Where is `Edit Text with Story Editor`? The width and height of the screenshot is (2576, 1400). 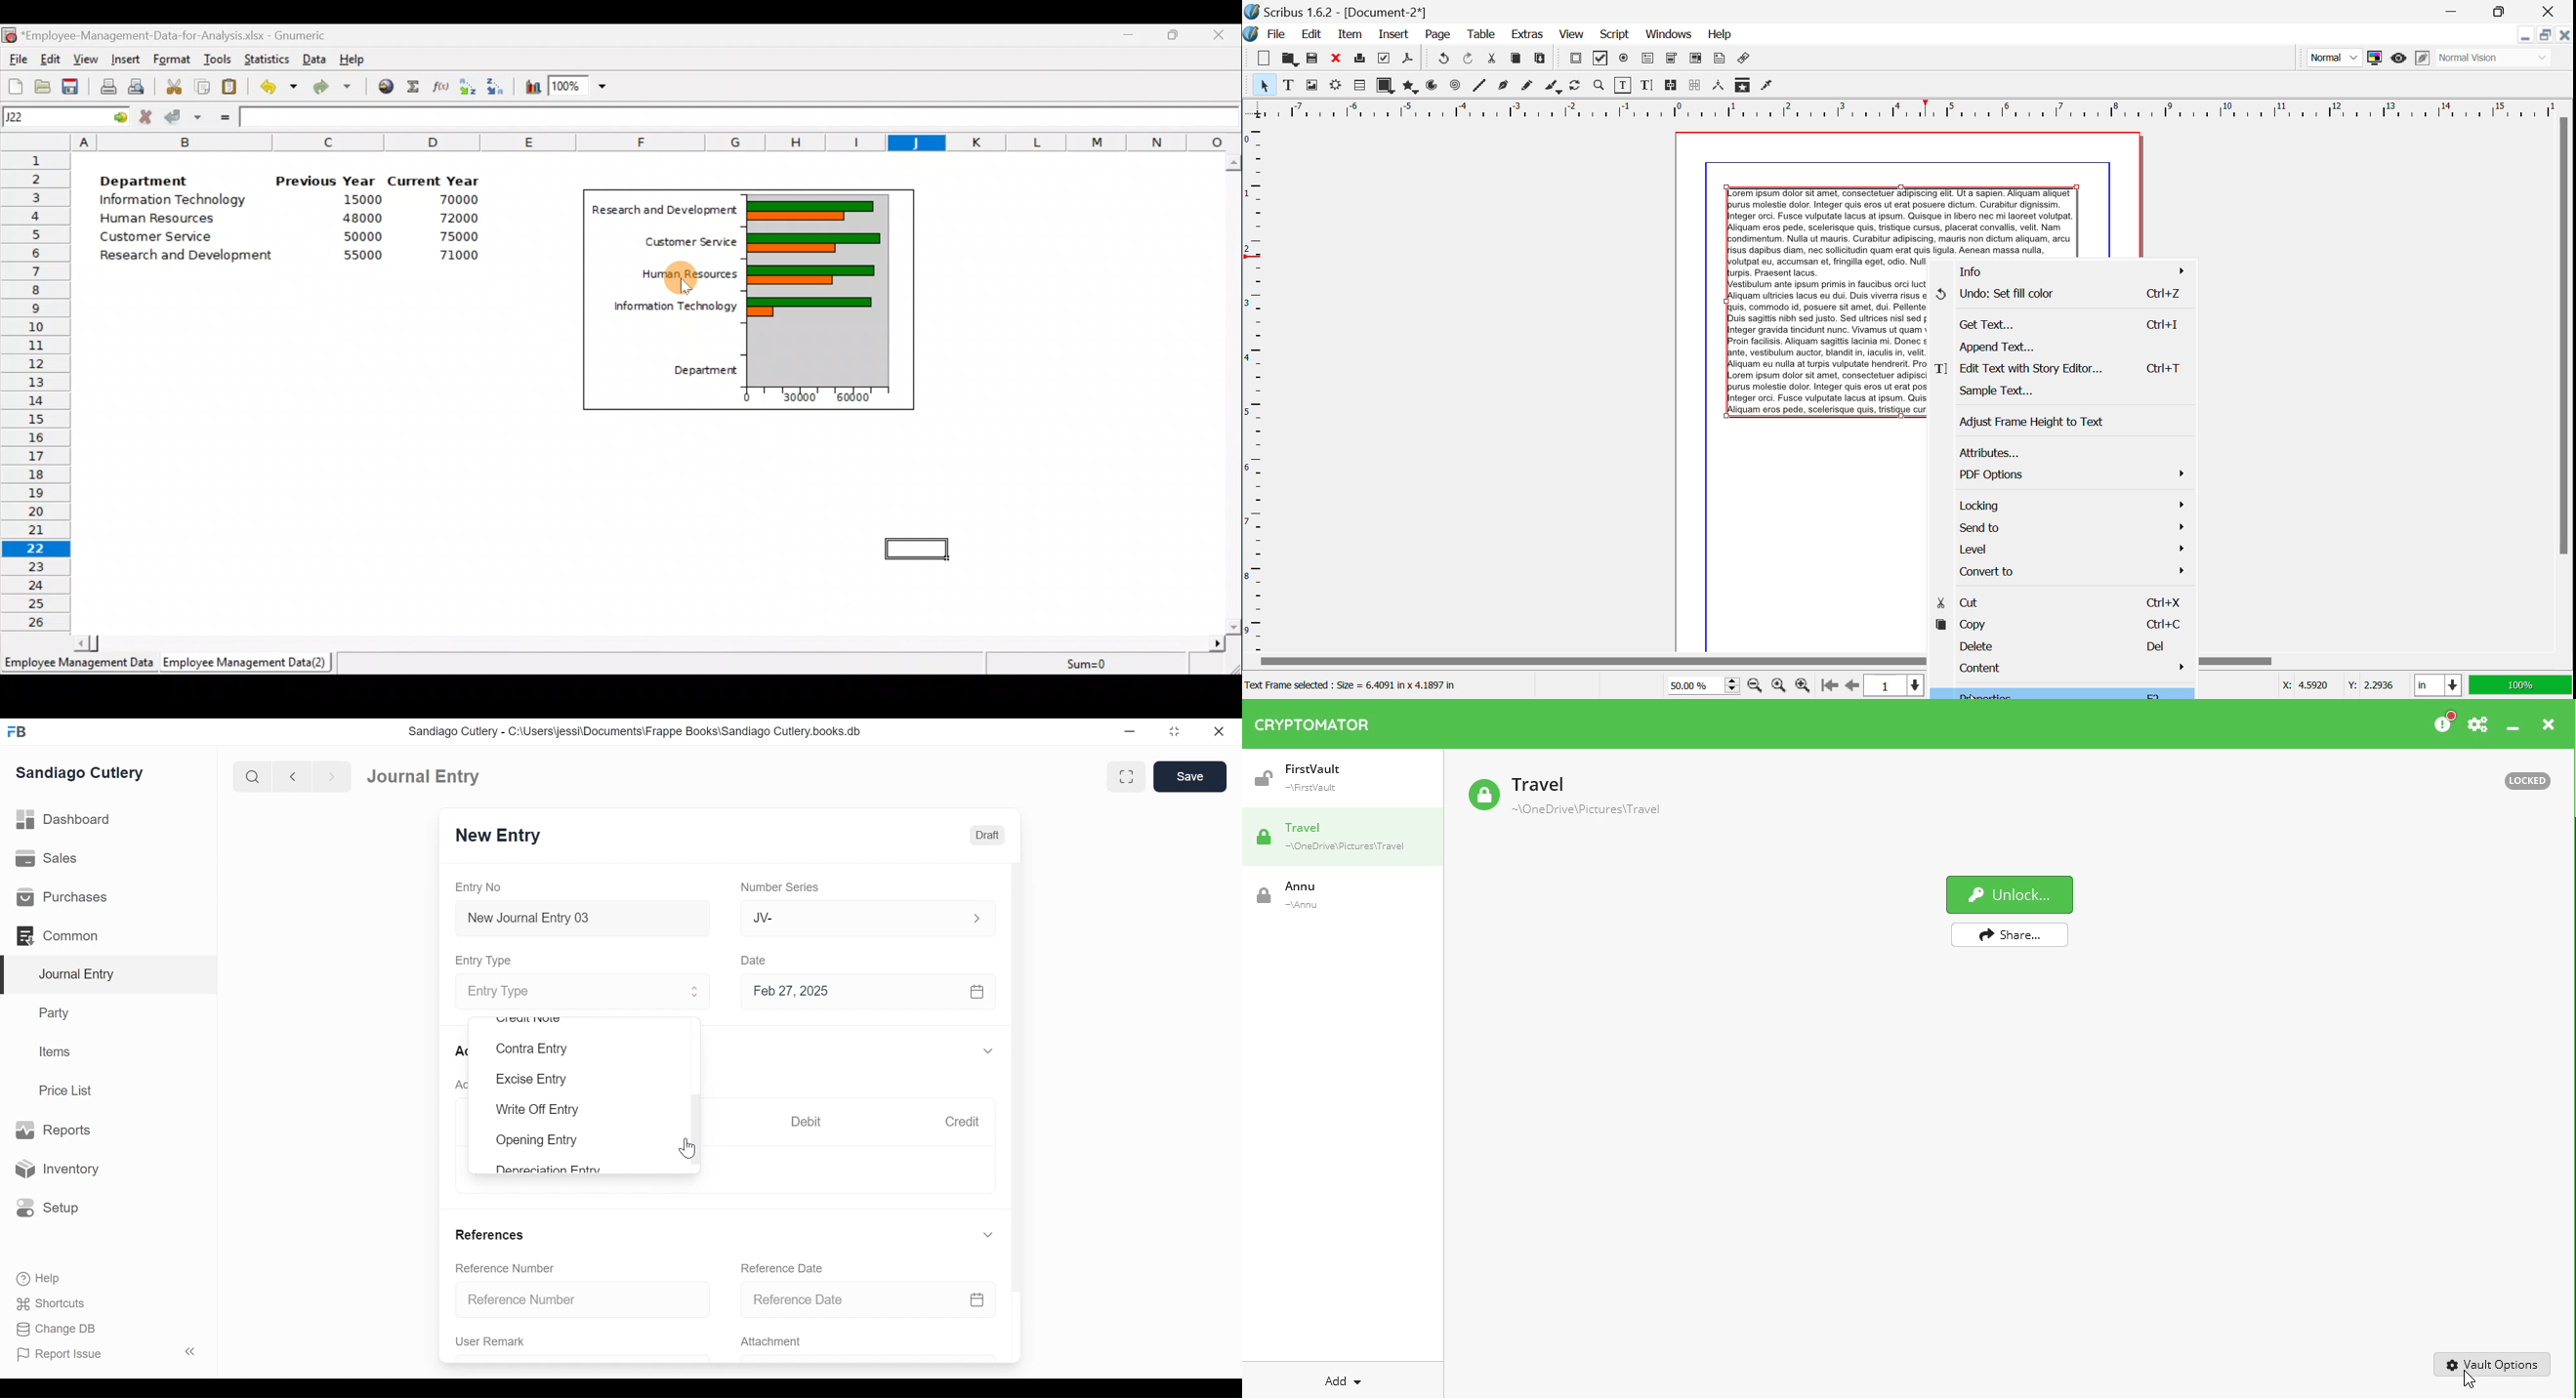 Edit Text with Story Editor is located at coordinates (1647, 85).